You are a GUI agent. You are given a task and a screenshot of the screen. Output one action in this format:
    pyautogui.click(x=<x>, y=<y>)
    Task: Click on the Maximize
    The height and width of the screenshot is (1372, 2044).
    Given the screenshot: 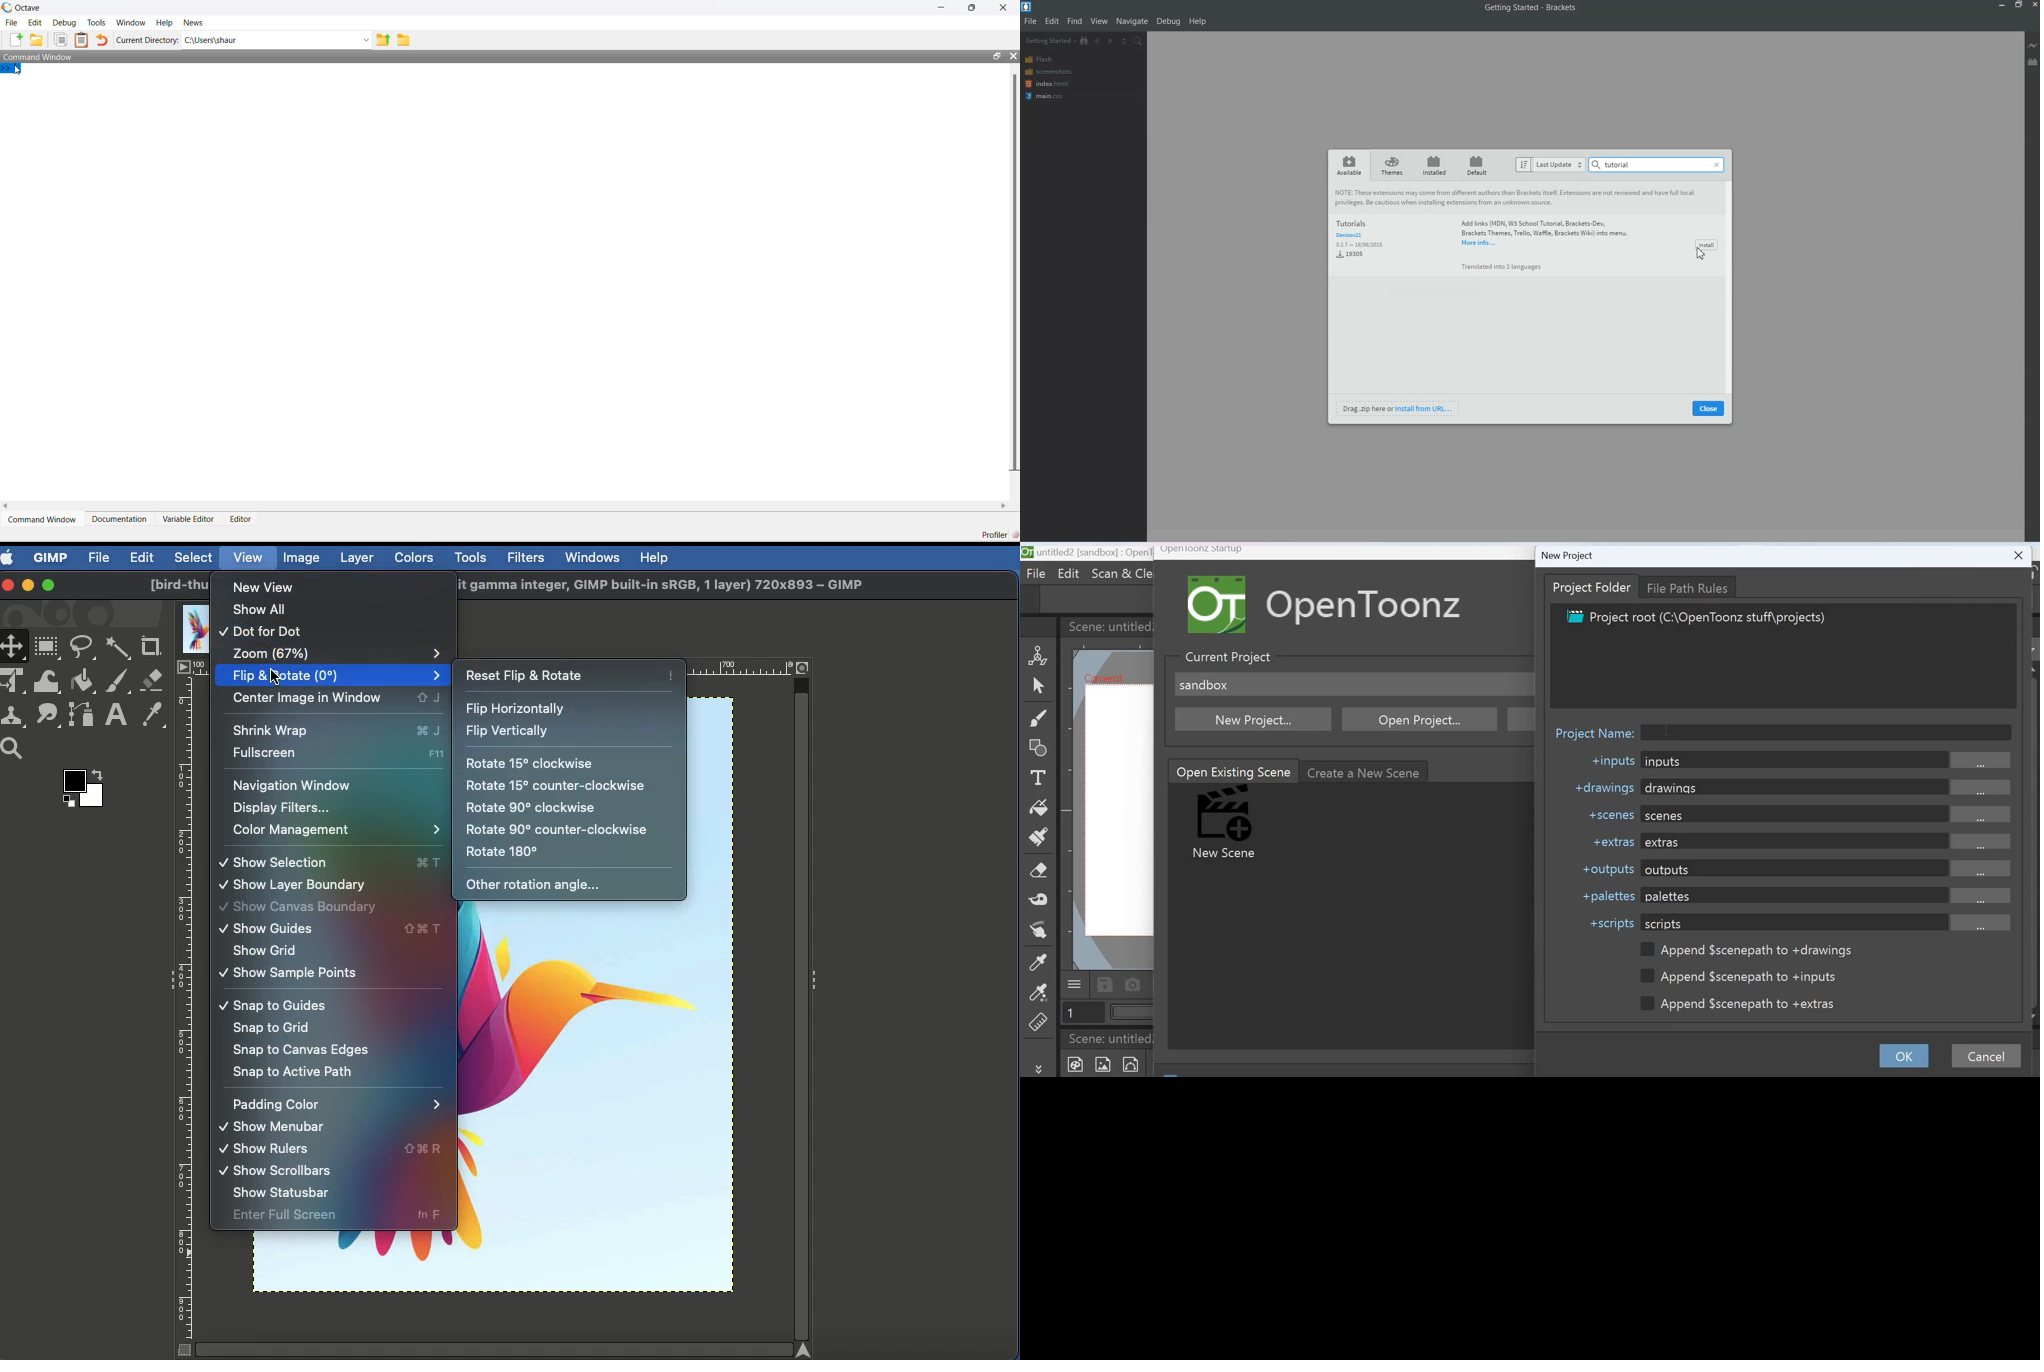 What is the action you would take?
    pyautogui.click(x=48, y=587)
    